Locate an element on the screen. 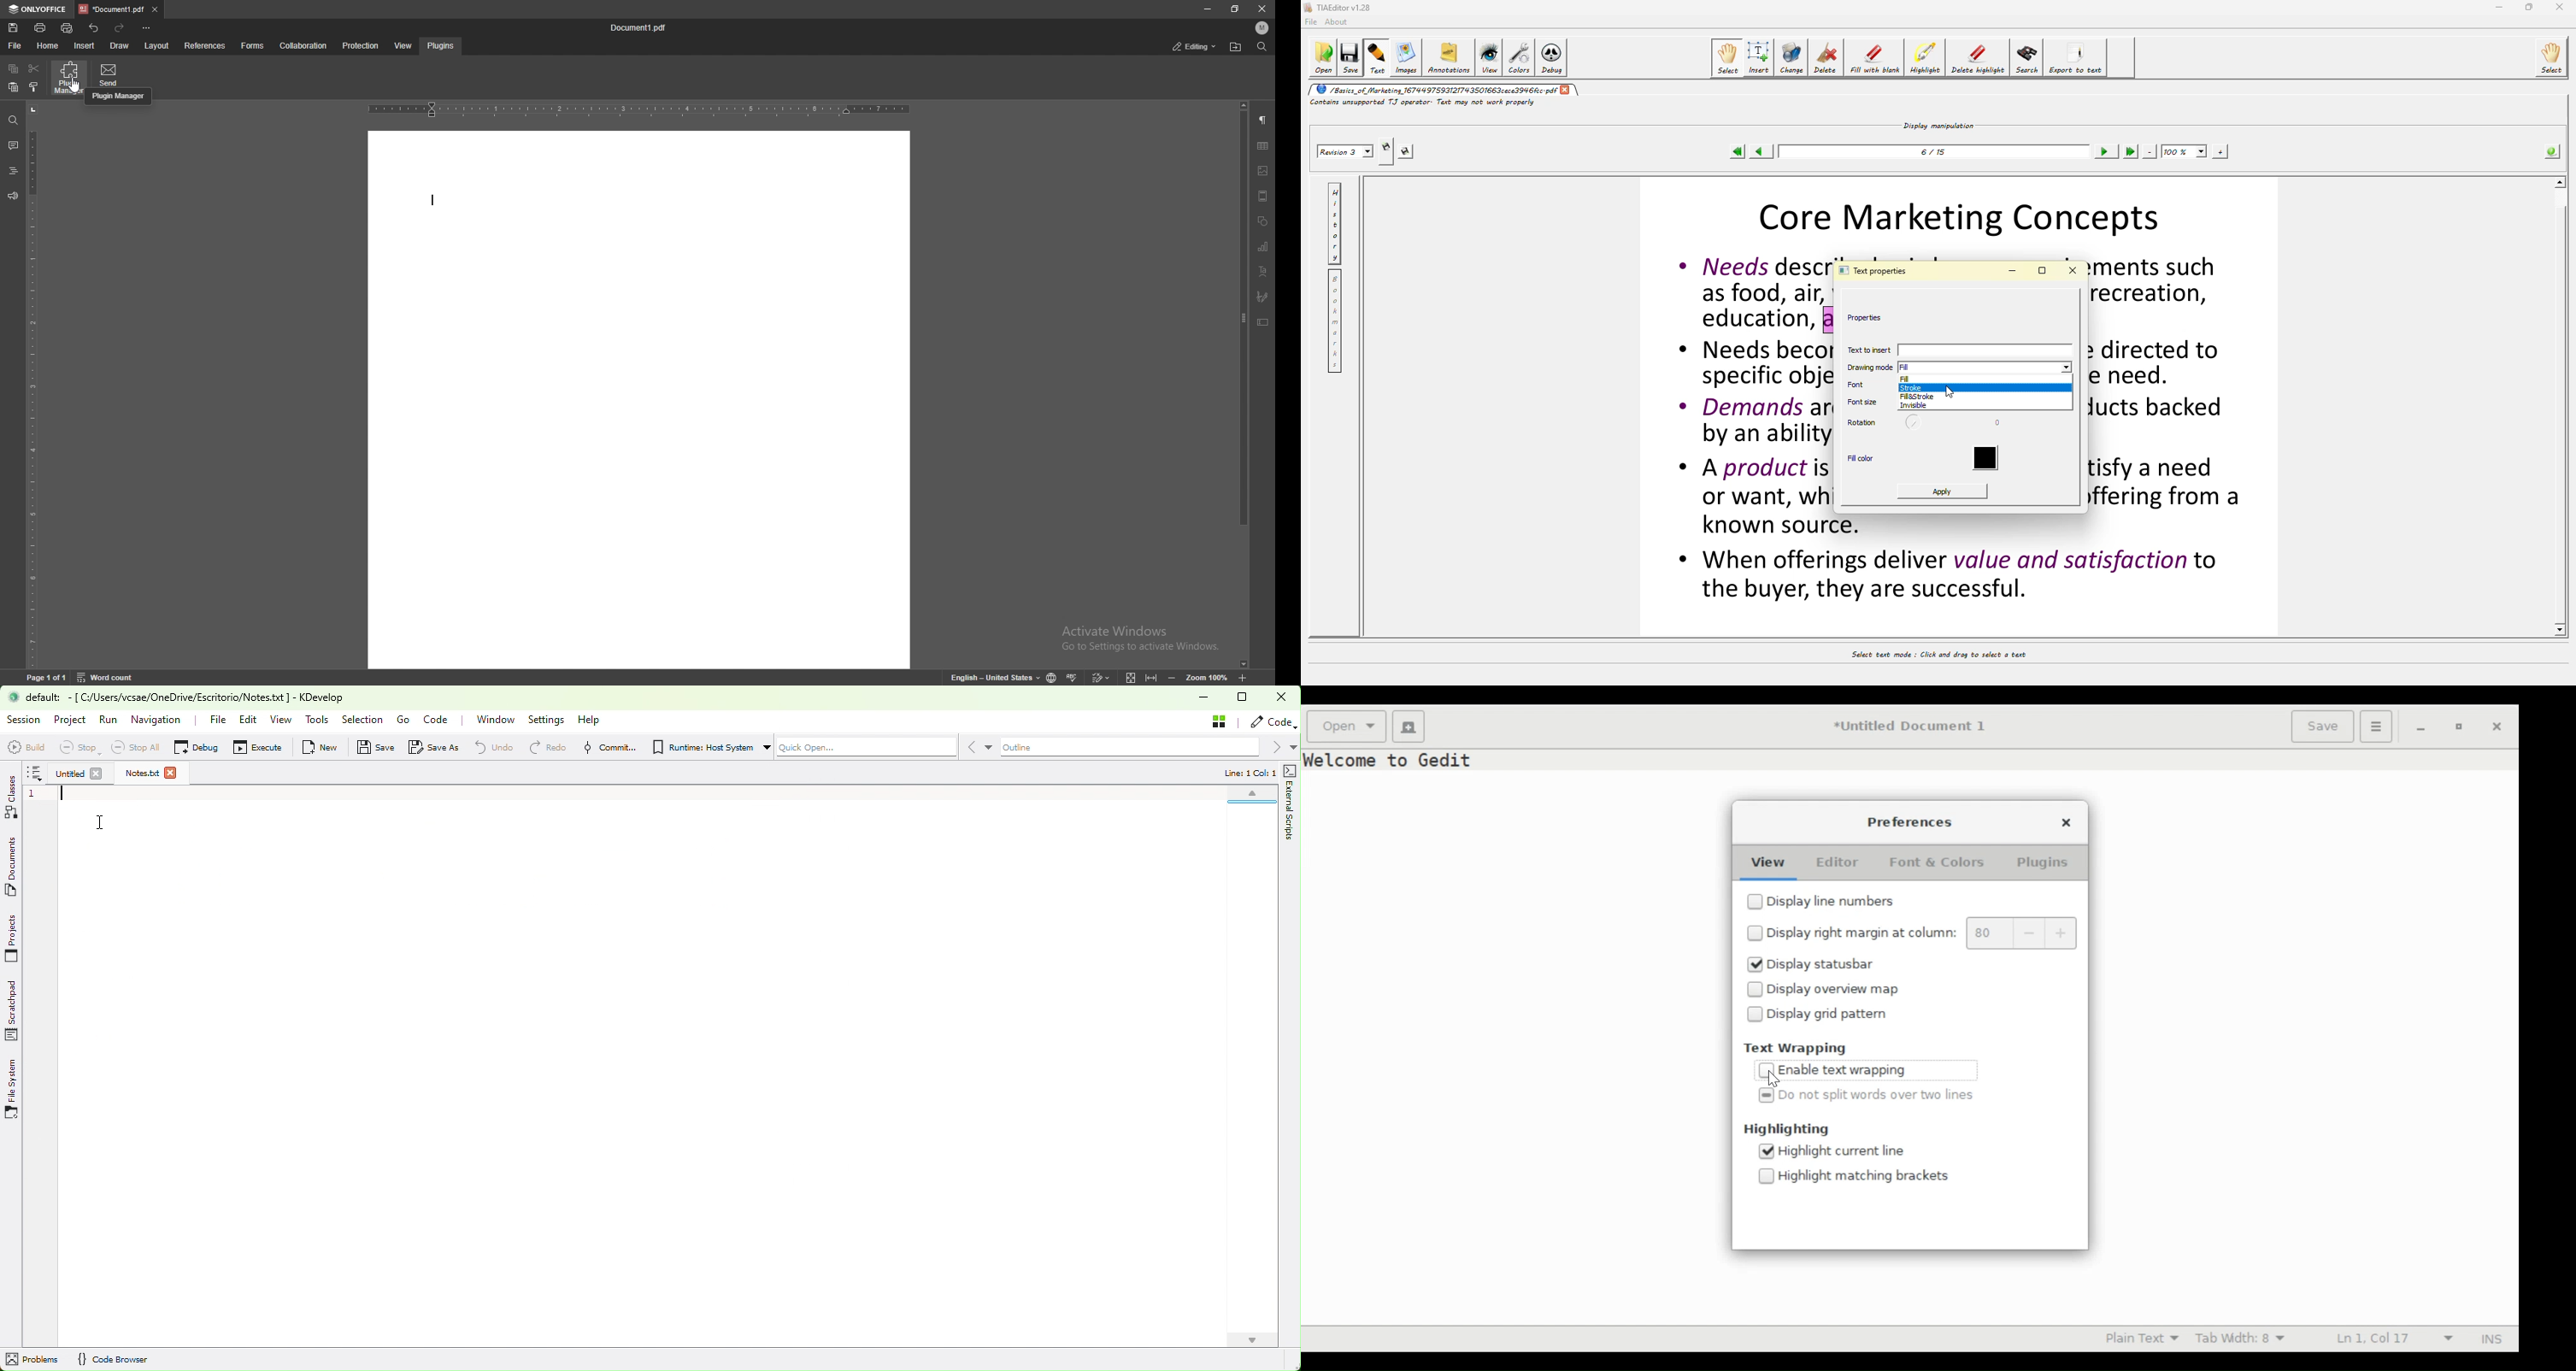 Image resolution: width=2576 pixels, height=1372 pixels. restore is located at coordinates (1248, 698).